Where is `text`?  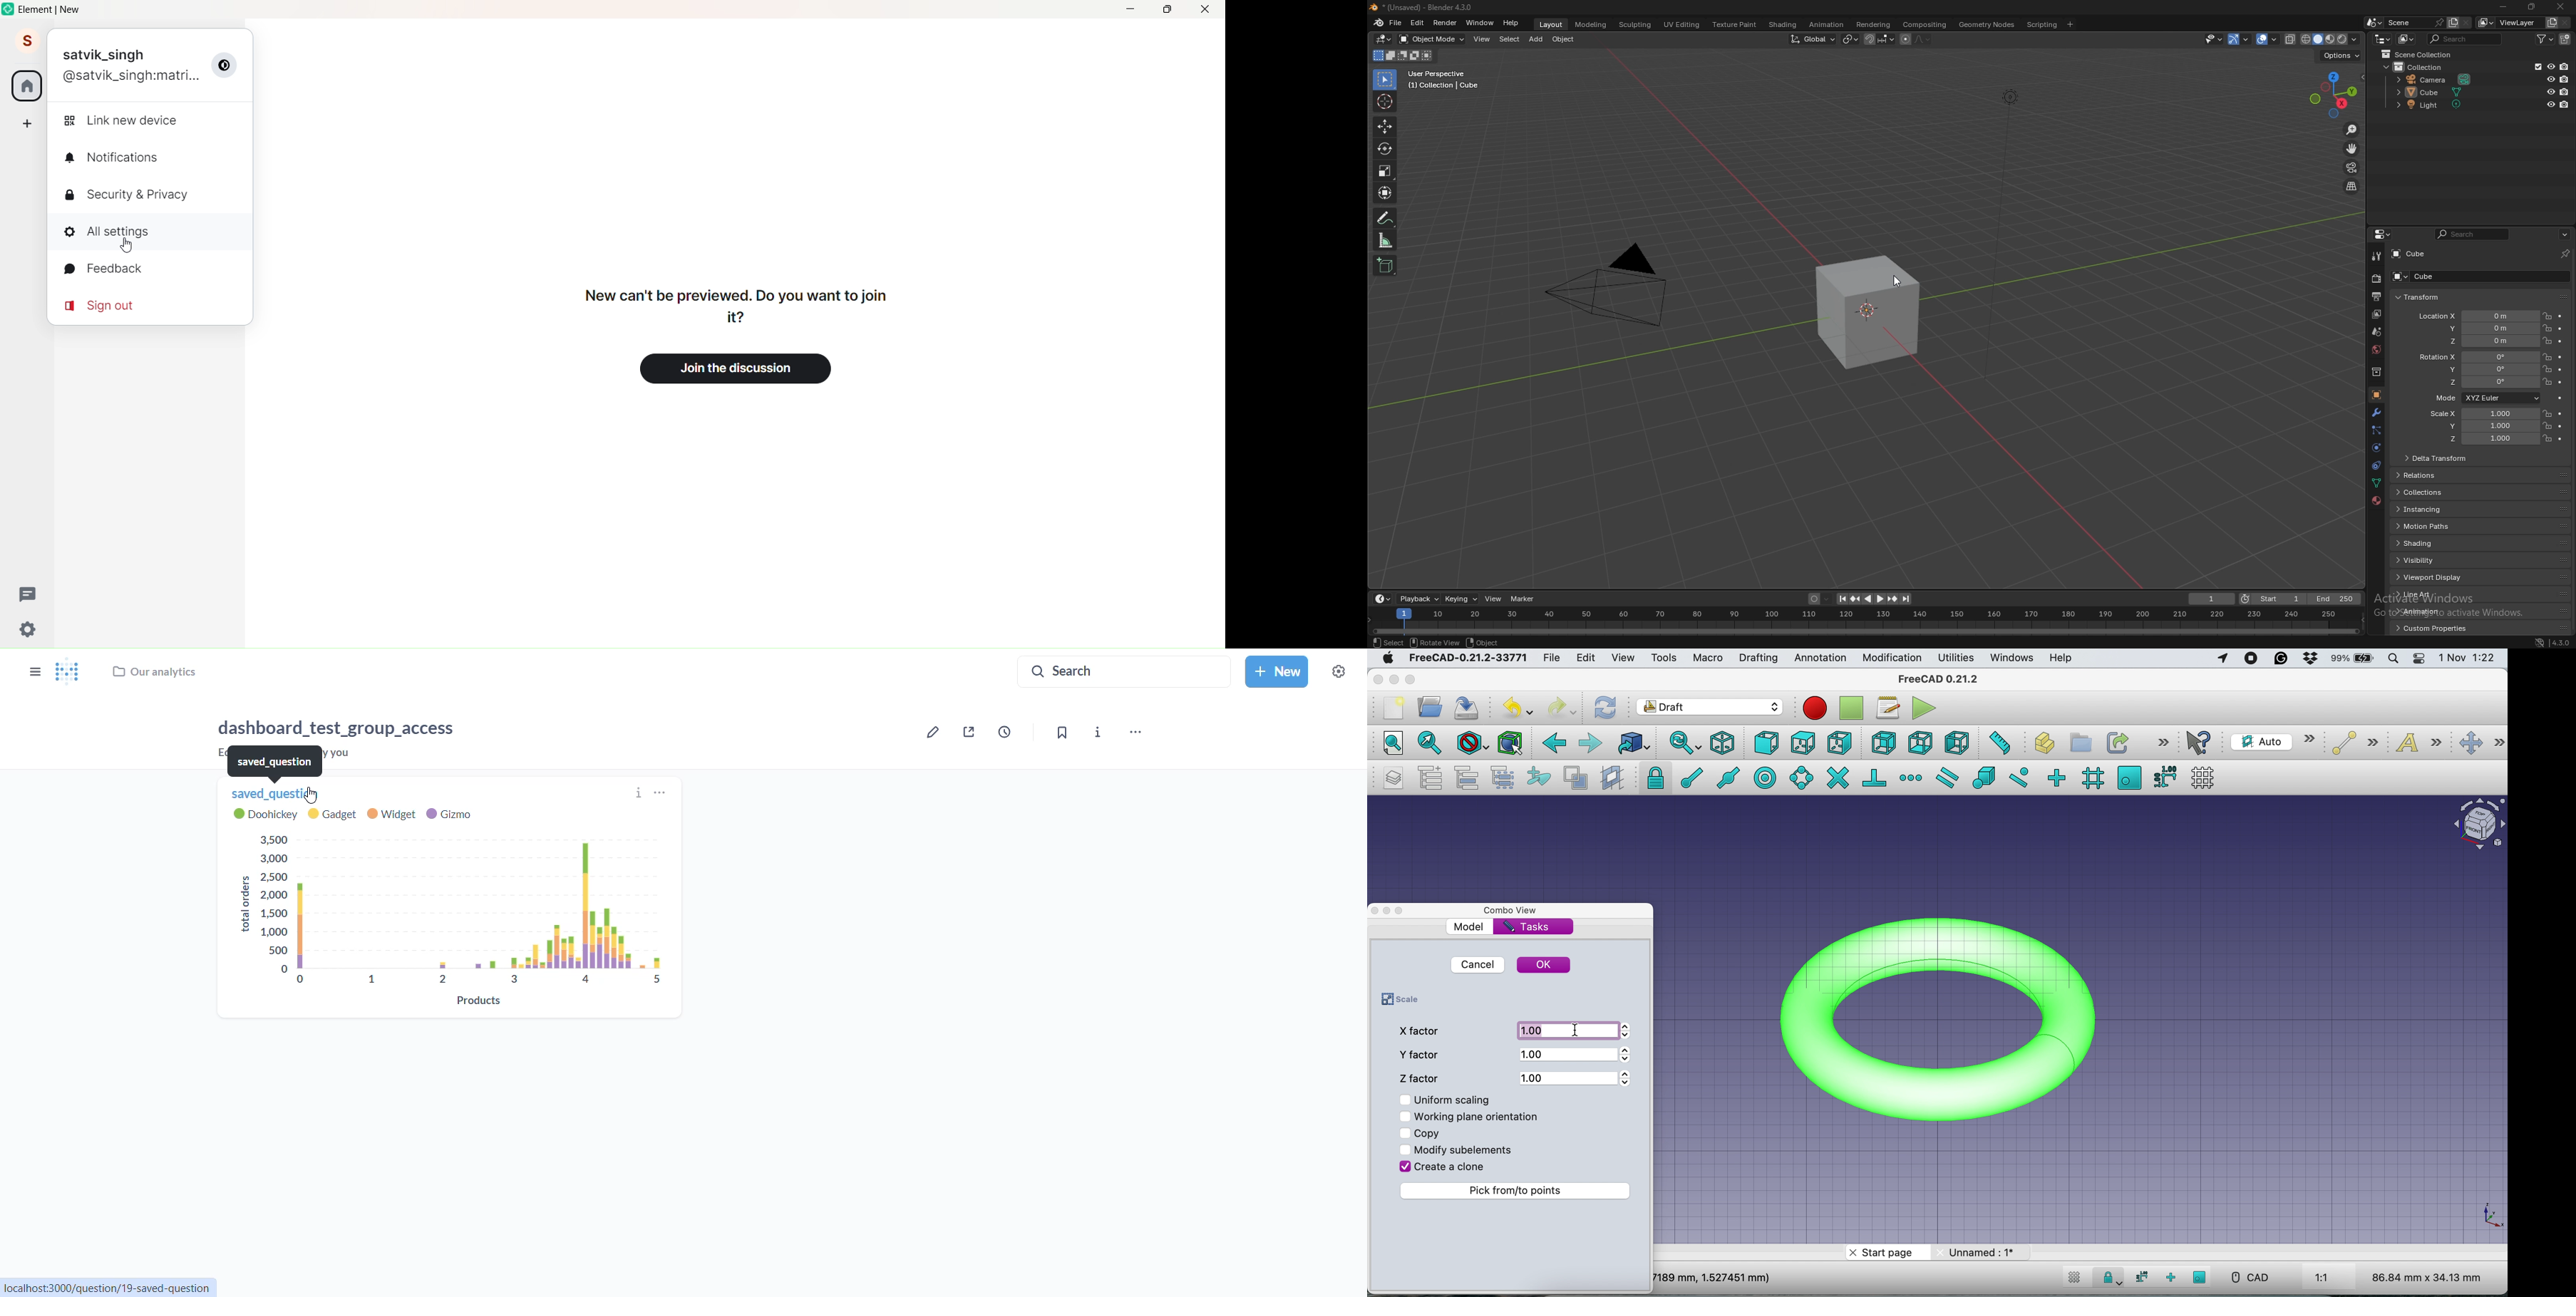
text is located at coordinates (2421, 744).